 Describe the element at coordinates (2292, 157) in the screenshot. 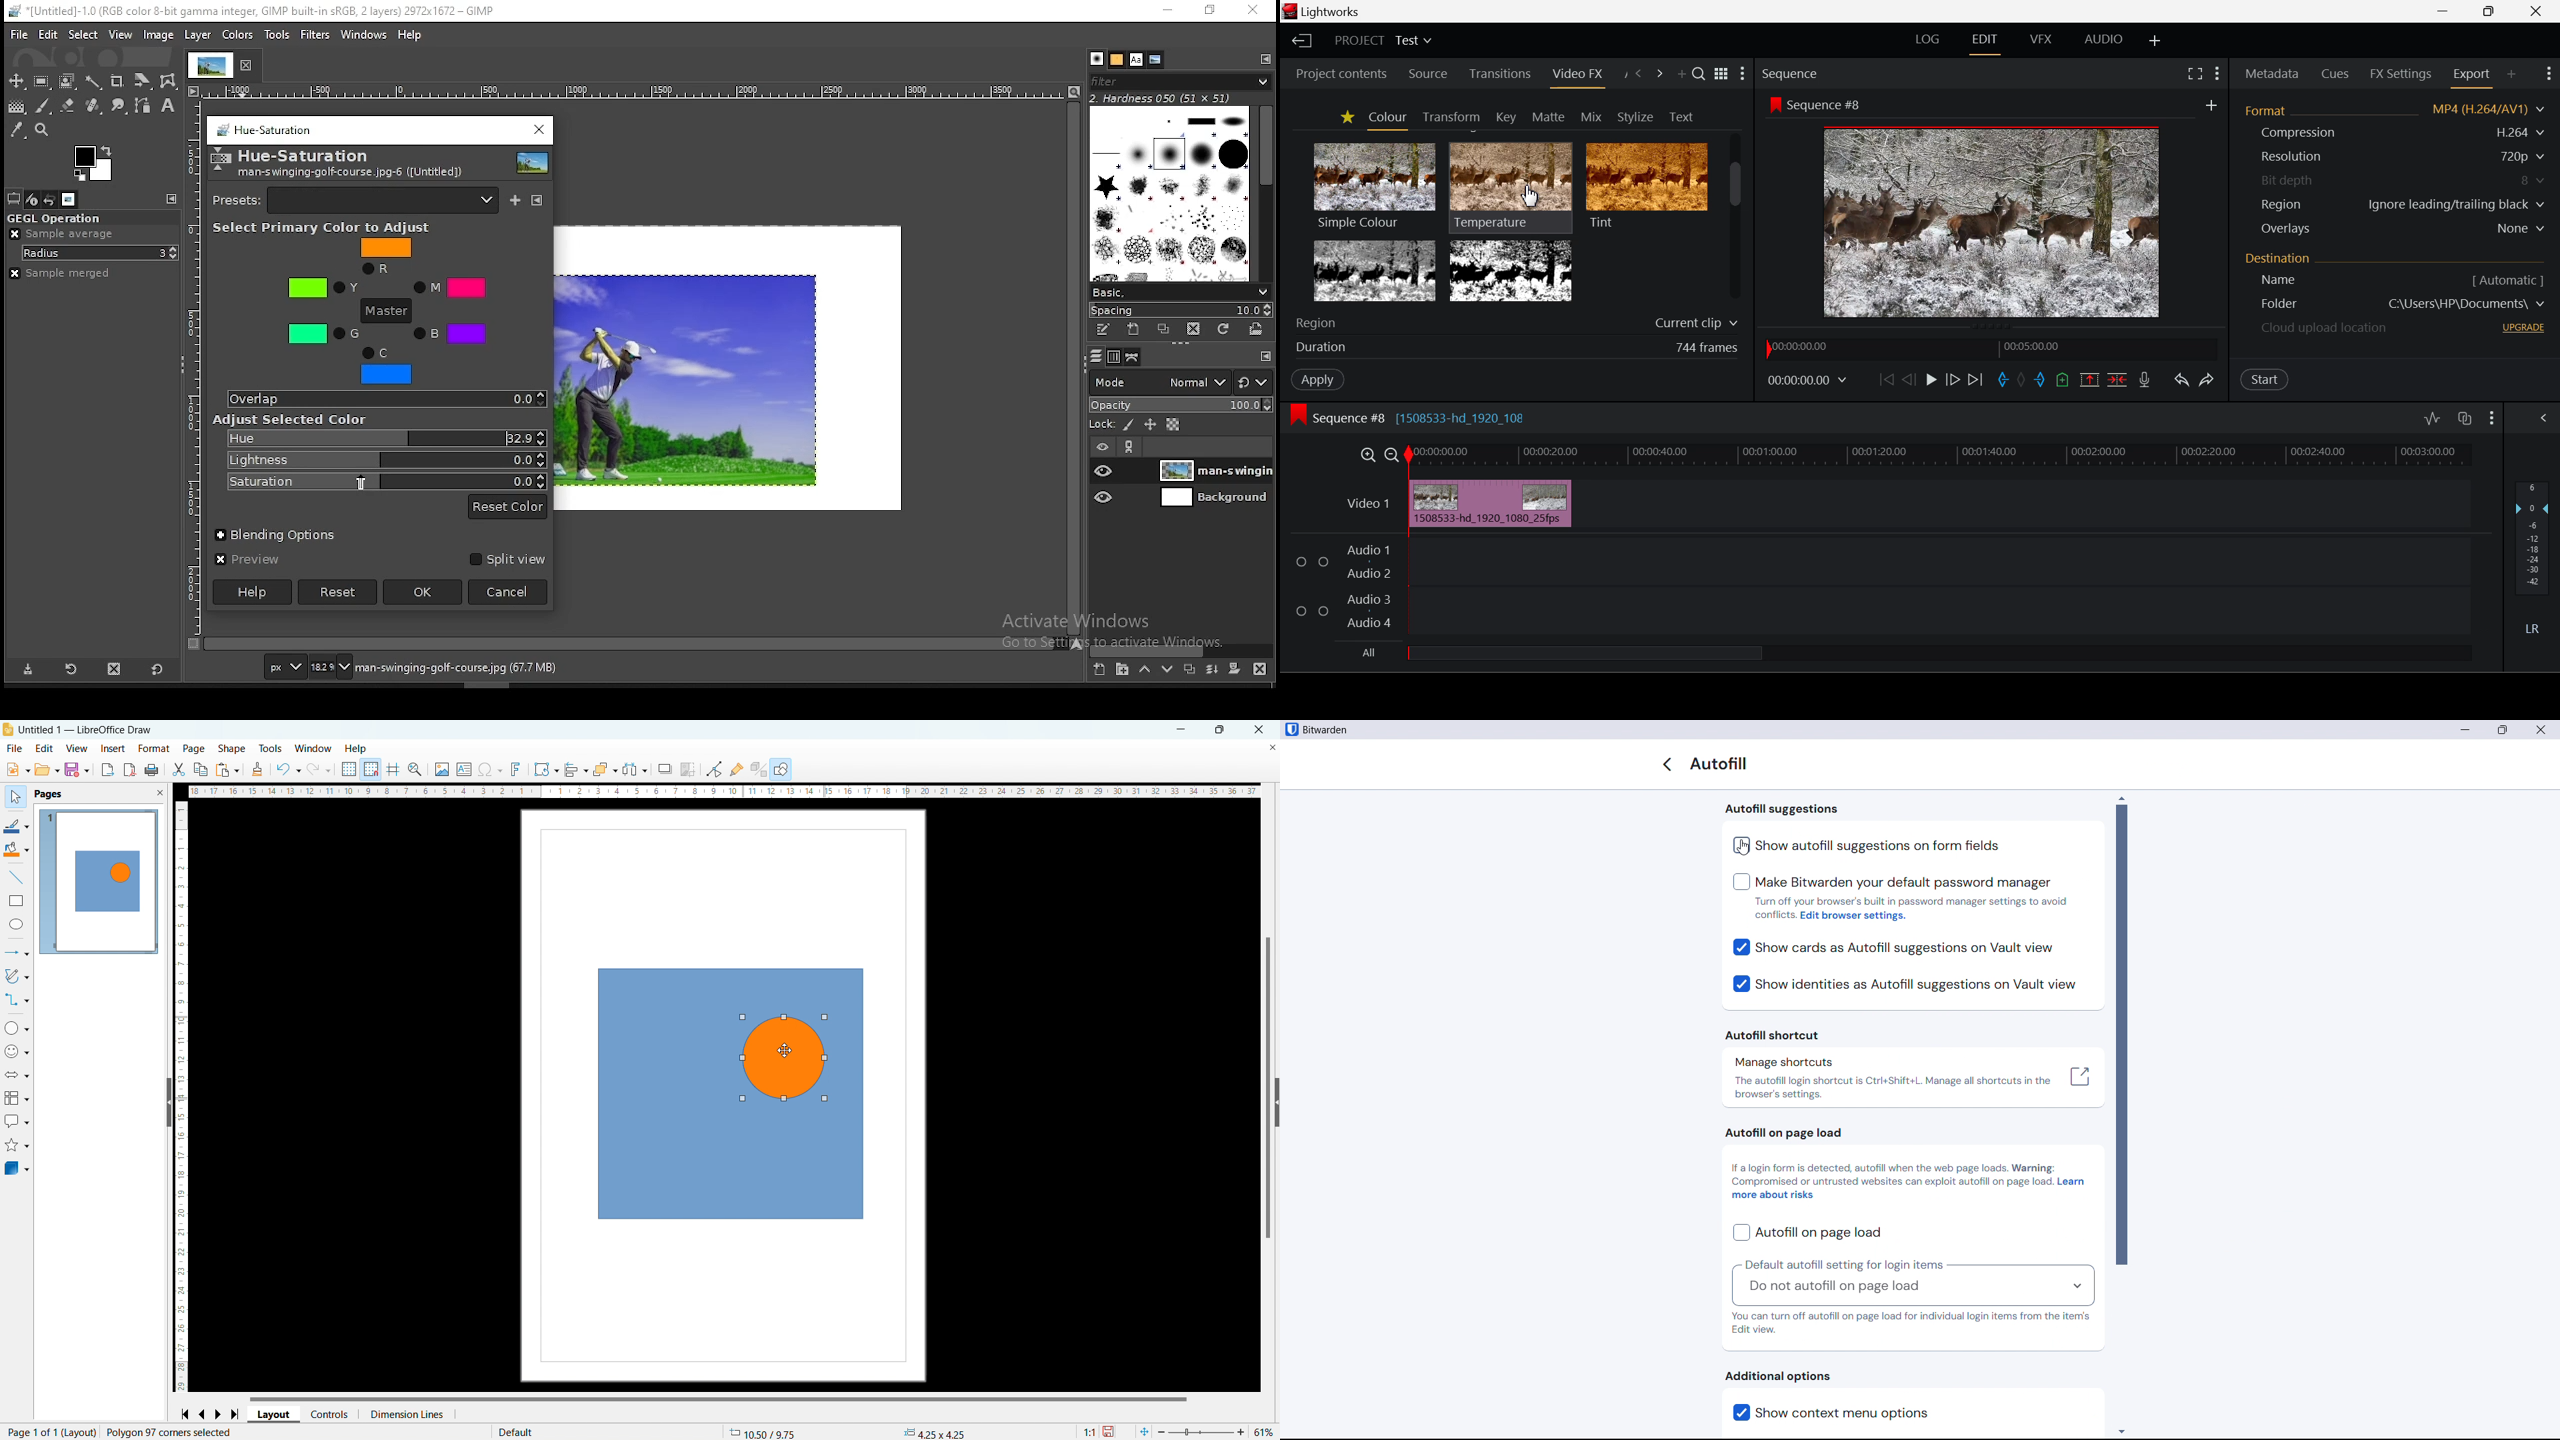

I see `Resolution` at that location.